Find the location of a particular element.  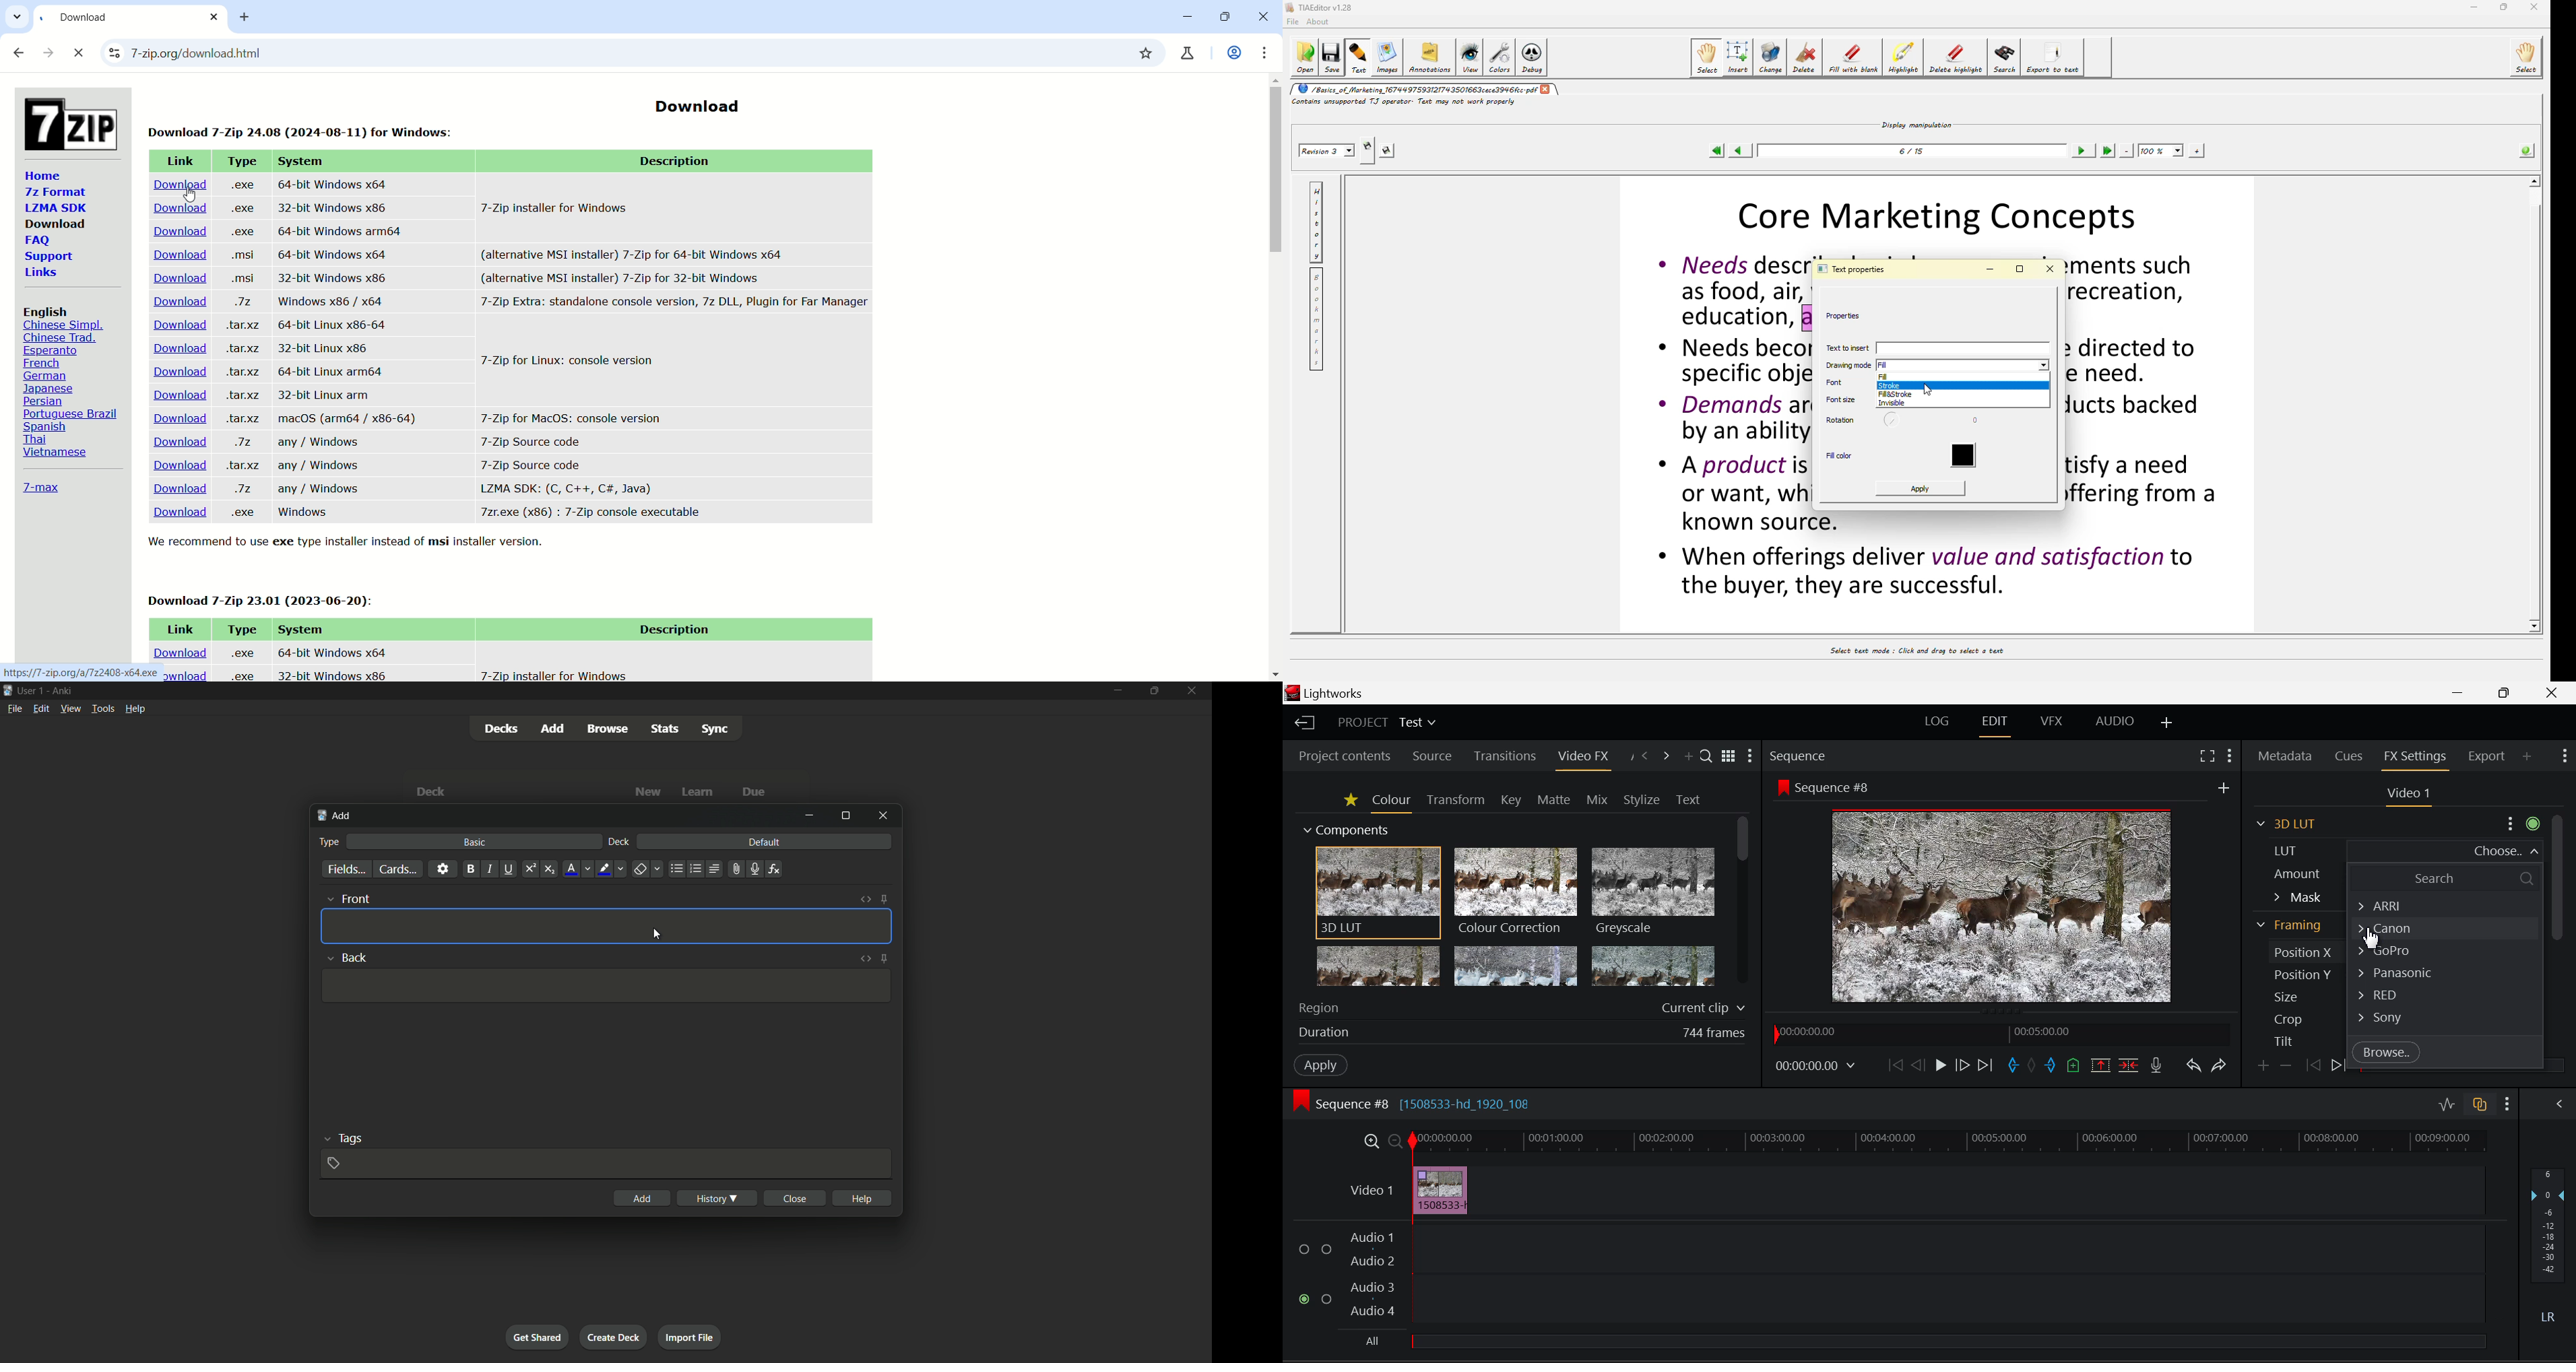

app icon is located at coordinates (8, 689).